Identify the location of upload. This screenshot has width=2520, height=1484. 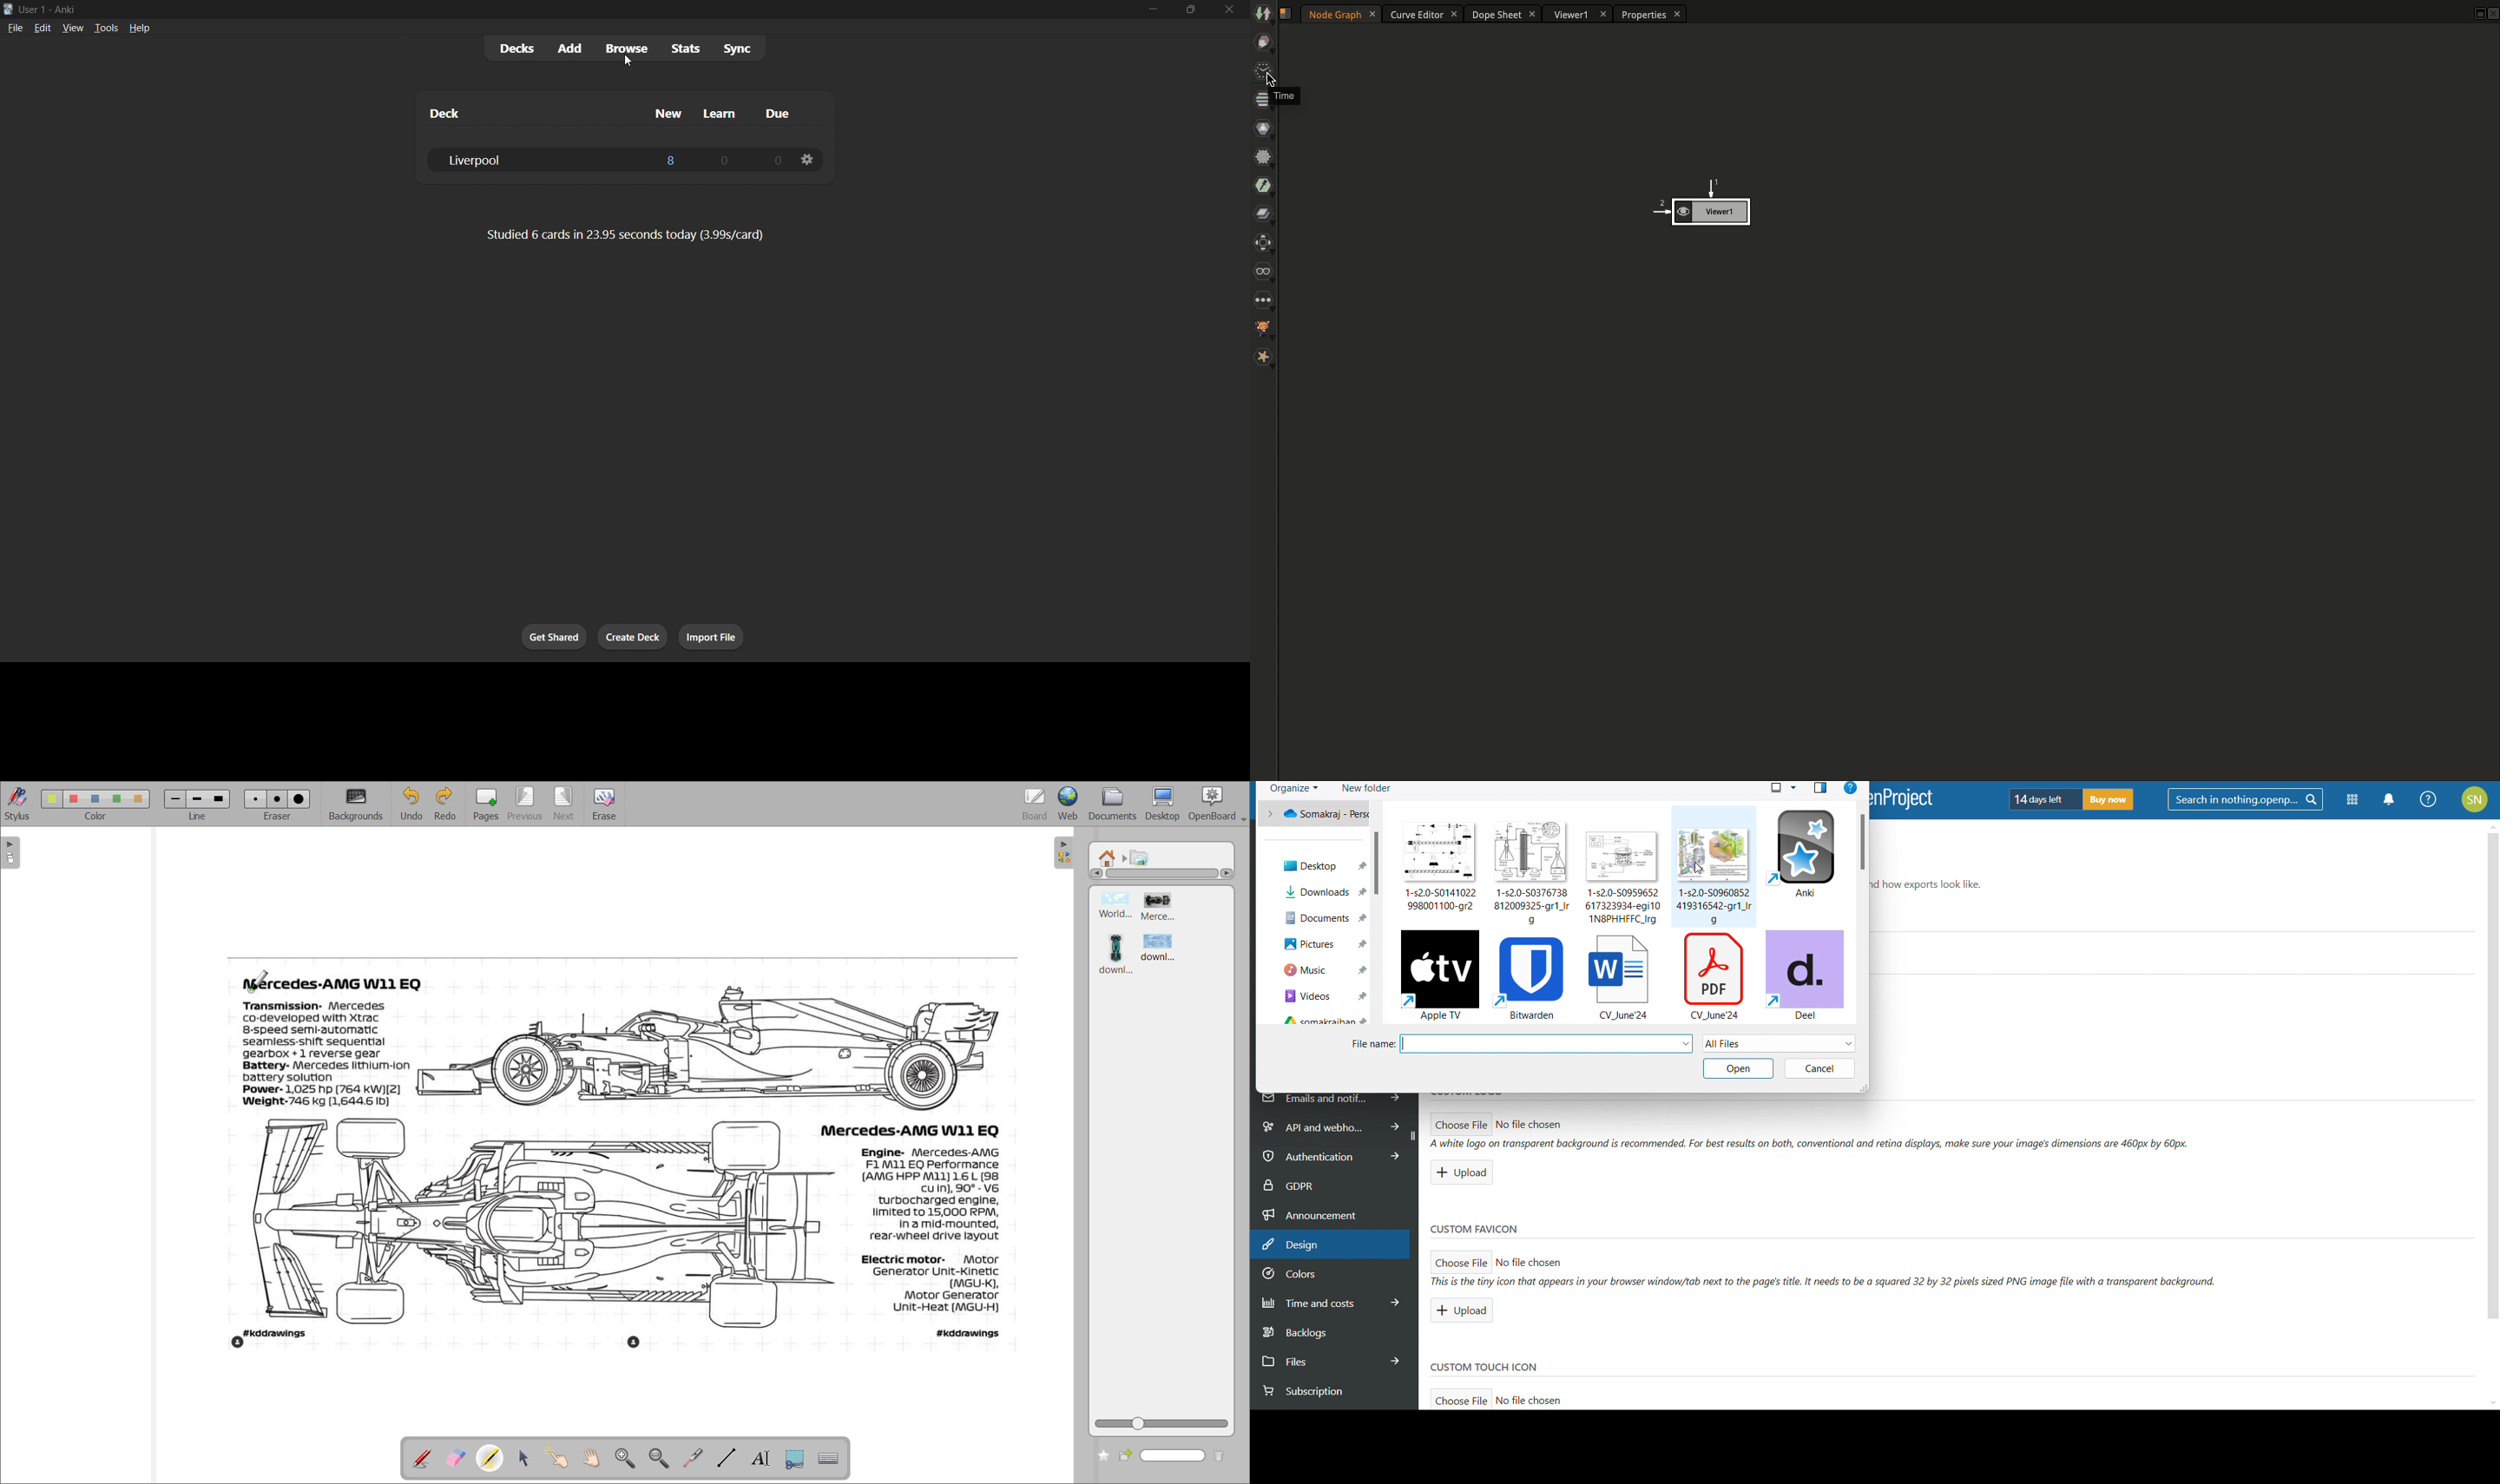
(1460, 1310).